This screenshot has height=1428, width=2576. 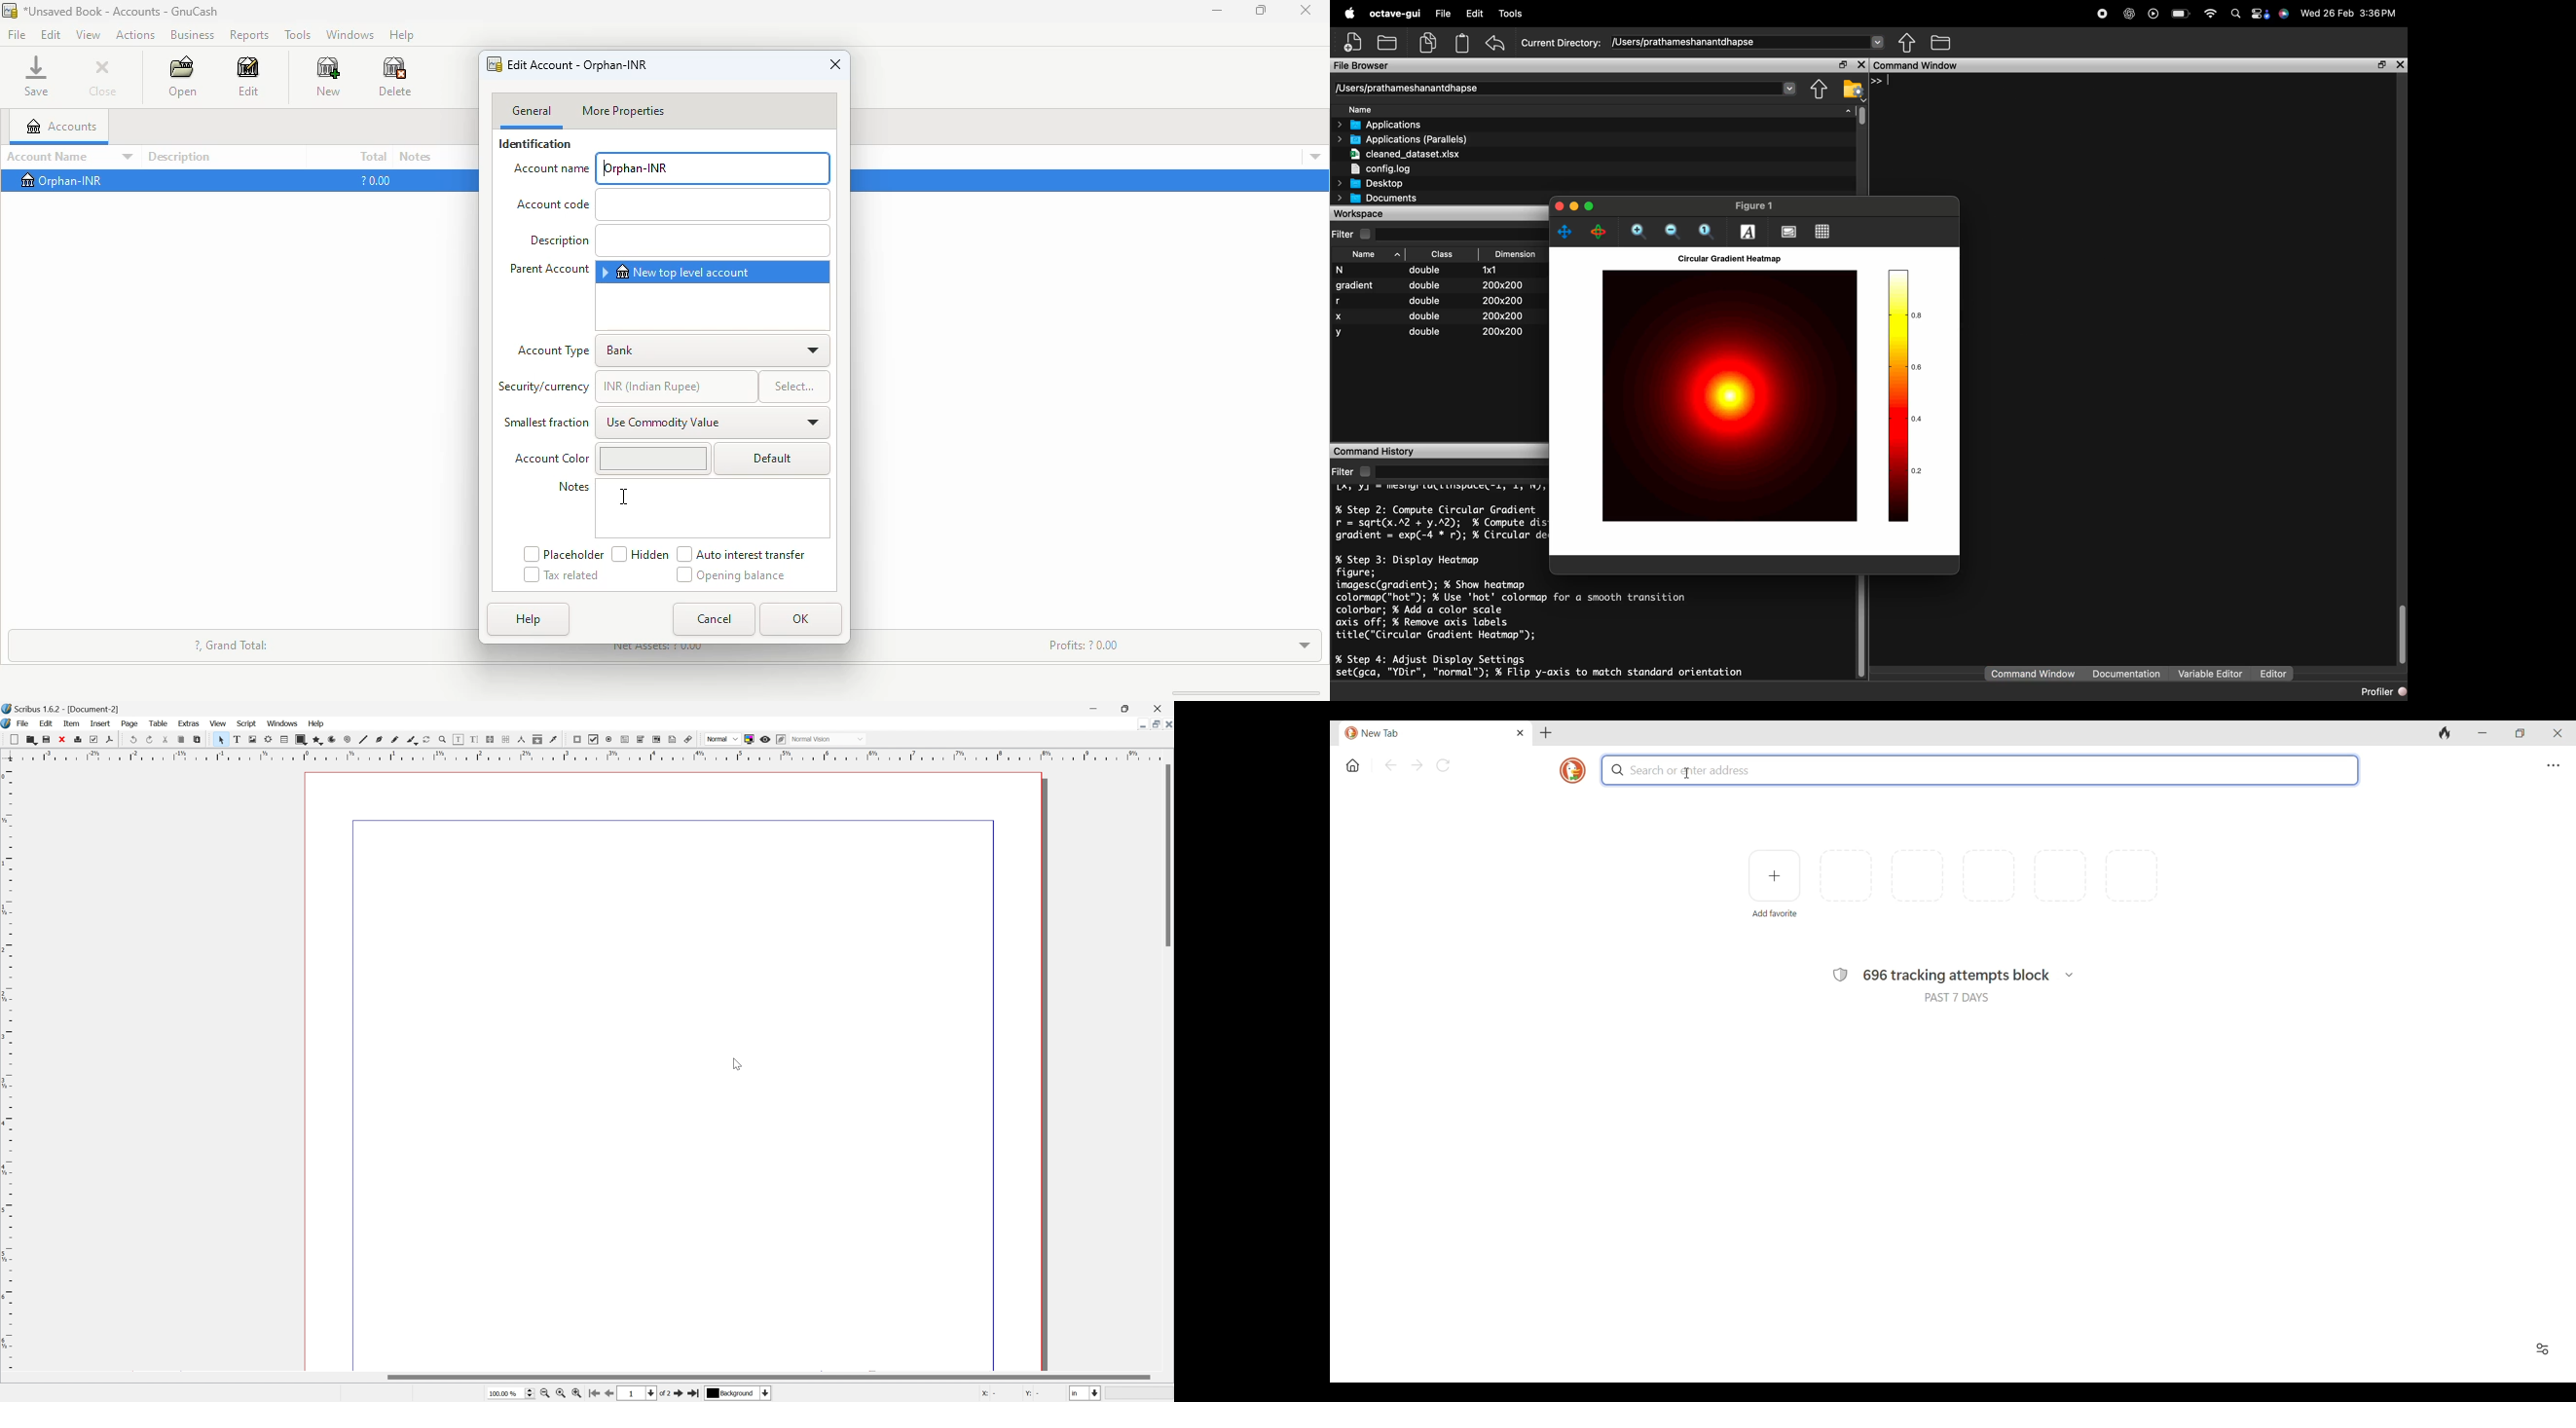 What do you see at coordinates (622, 497) in the screenshot?
I see `cursor` at bounding box center [622, 497].